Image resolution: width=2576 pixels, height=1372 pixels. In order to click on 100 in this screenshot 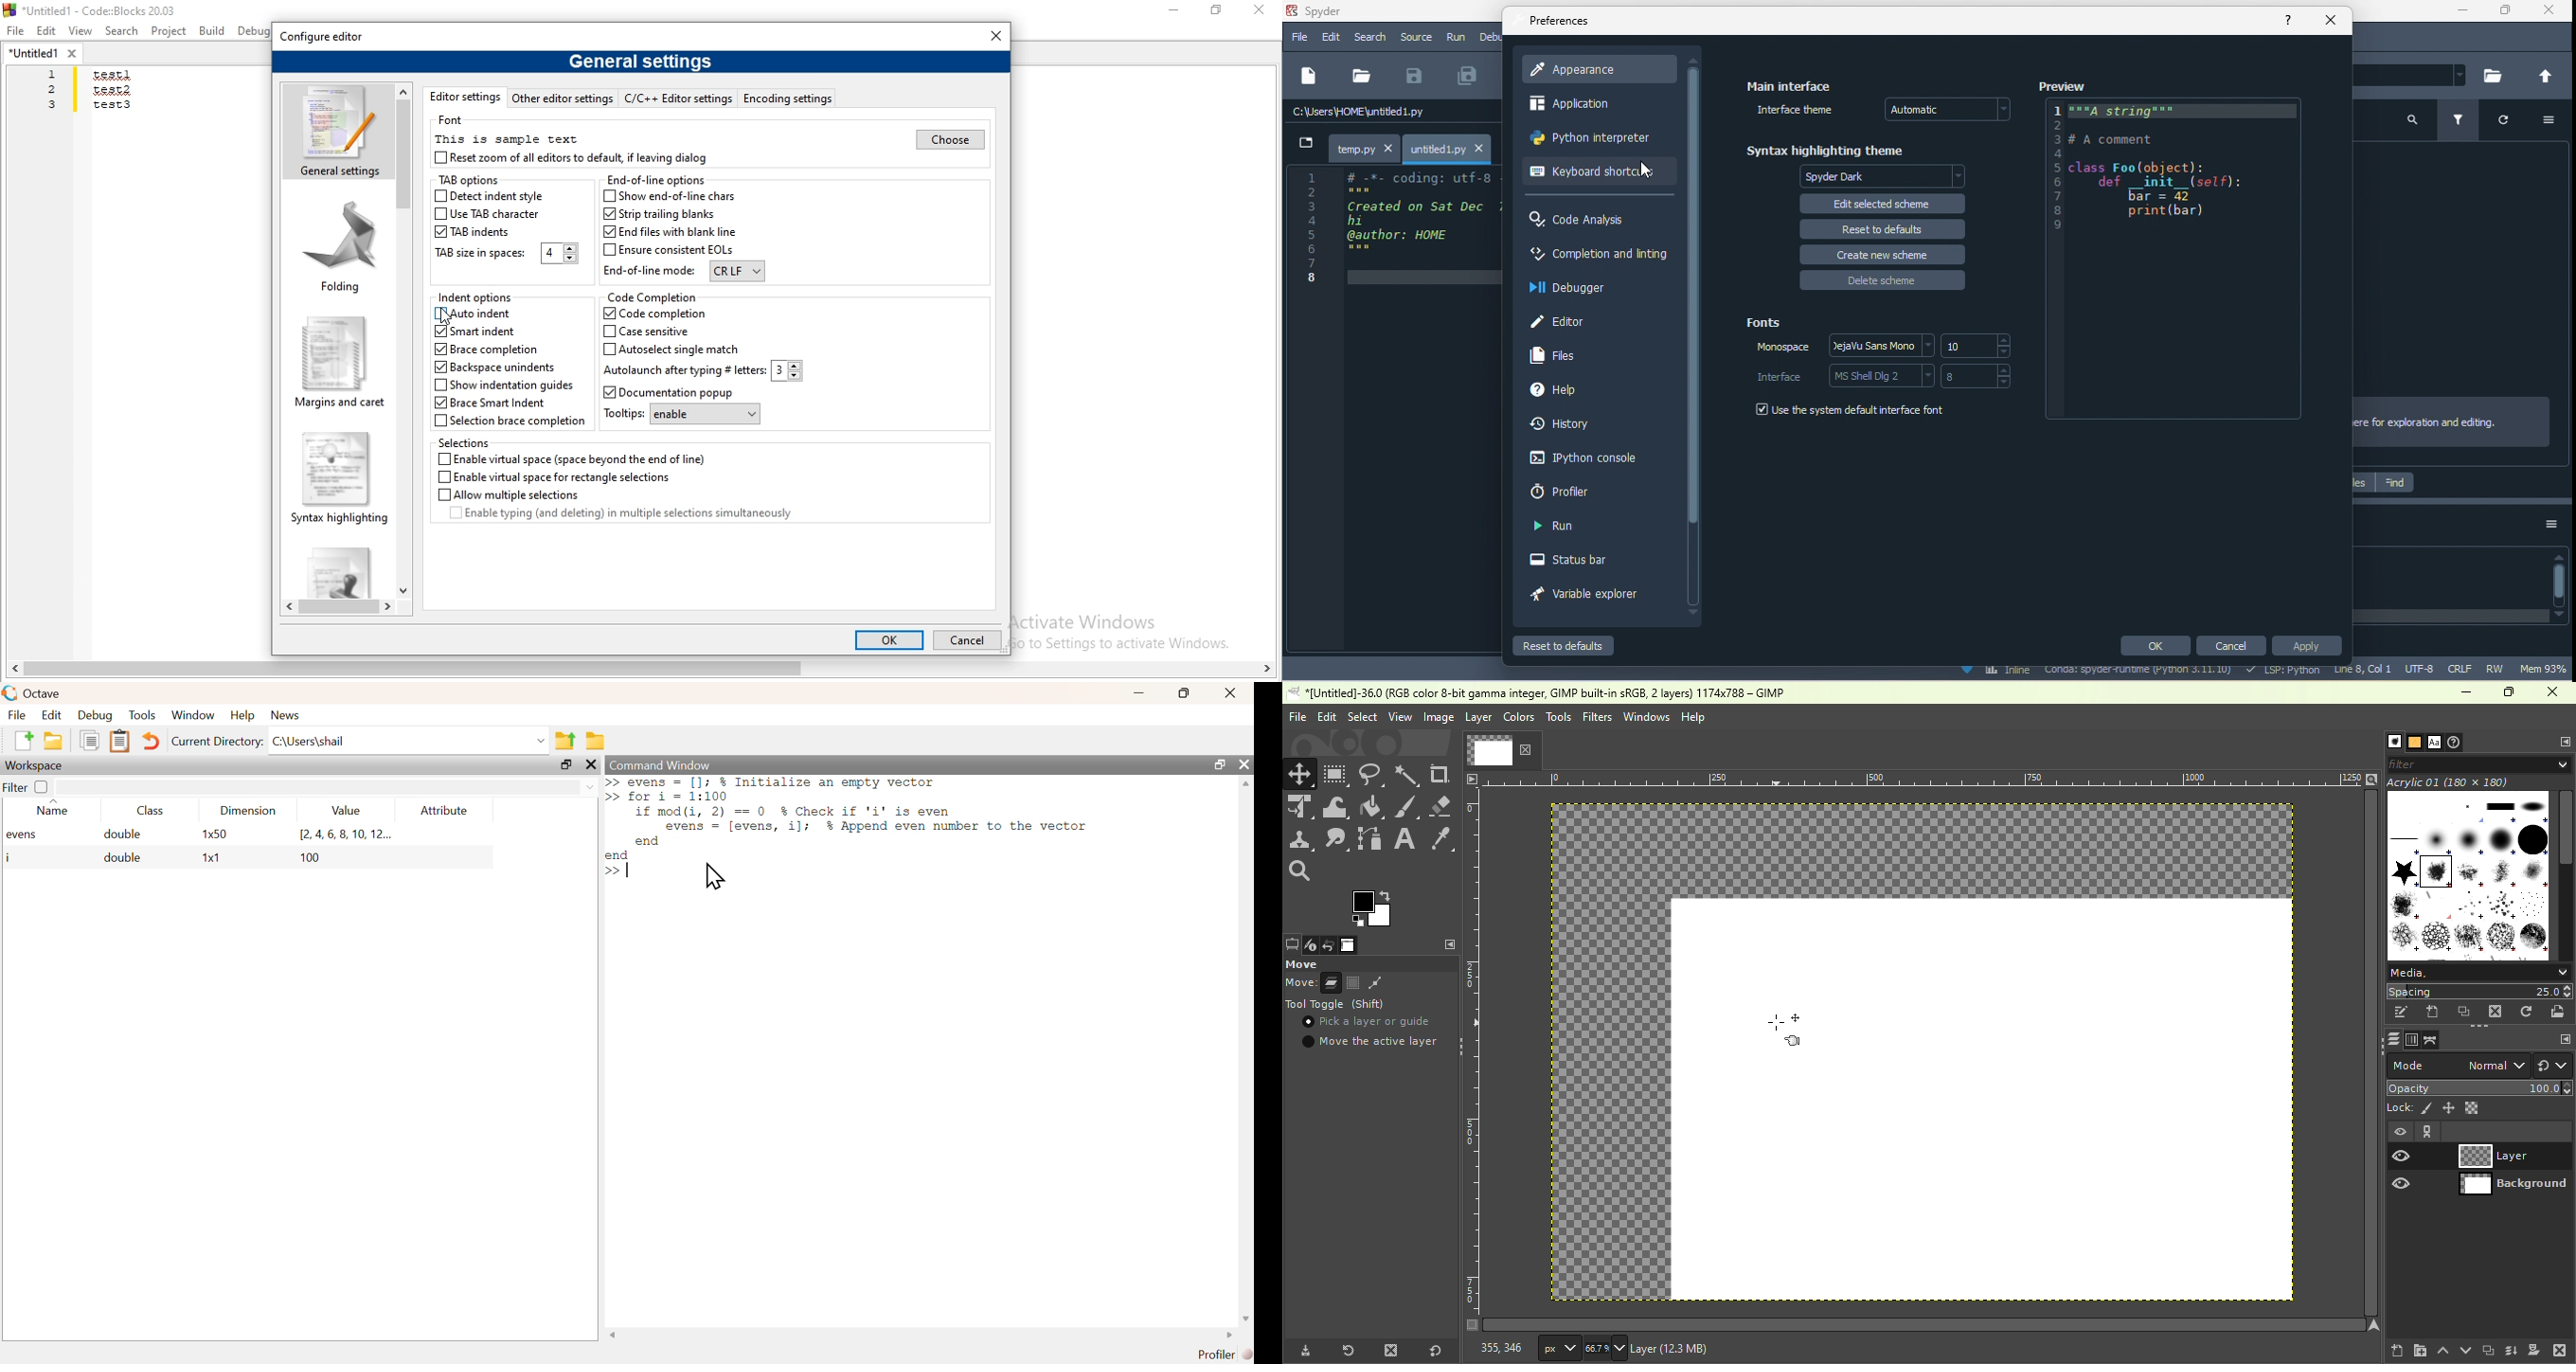, I will do `click(312, 858)`.